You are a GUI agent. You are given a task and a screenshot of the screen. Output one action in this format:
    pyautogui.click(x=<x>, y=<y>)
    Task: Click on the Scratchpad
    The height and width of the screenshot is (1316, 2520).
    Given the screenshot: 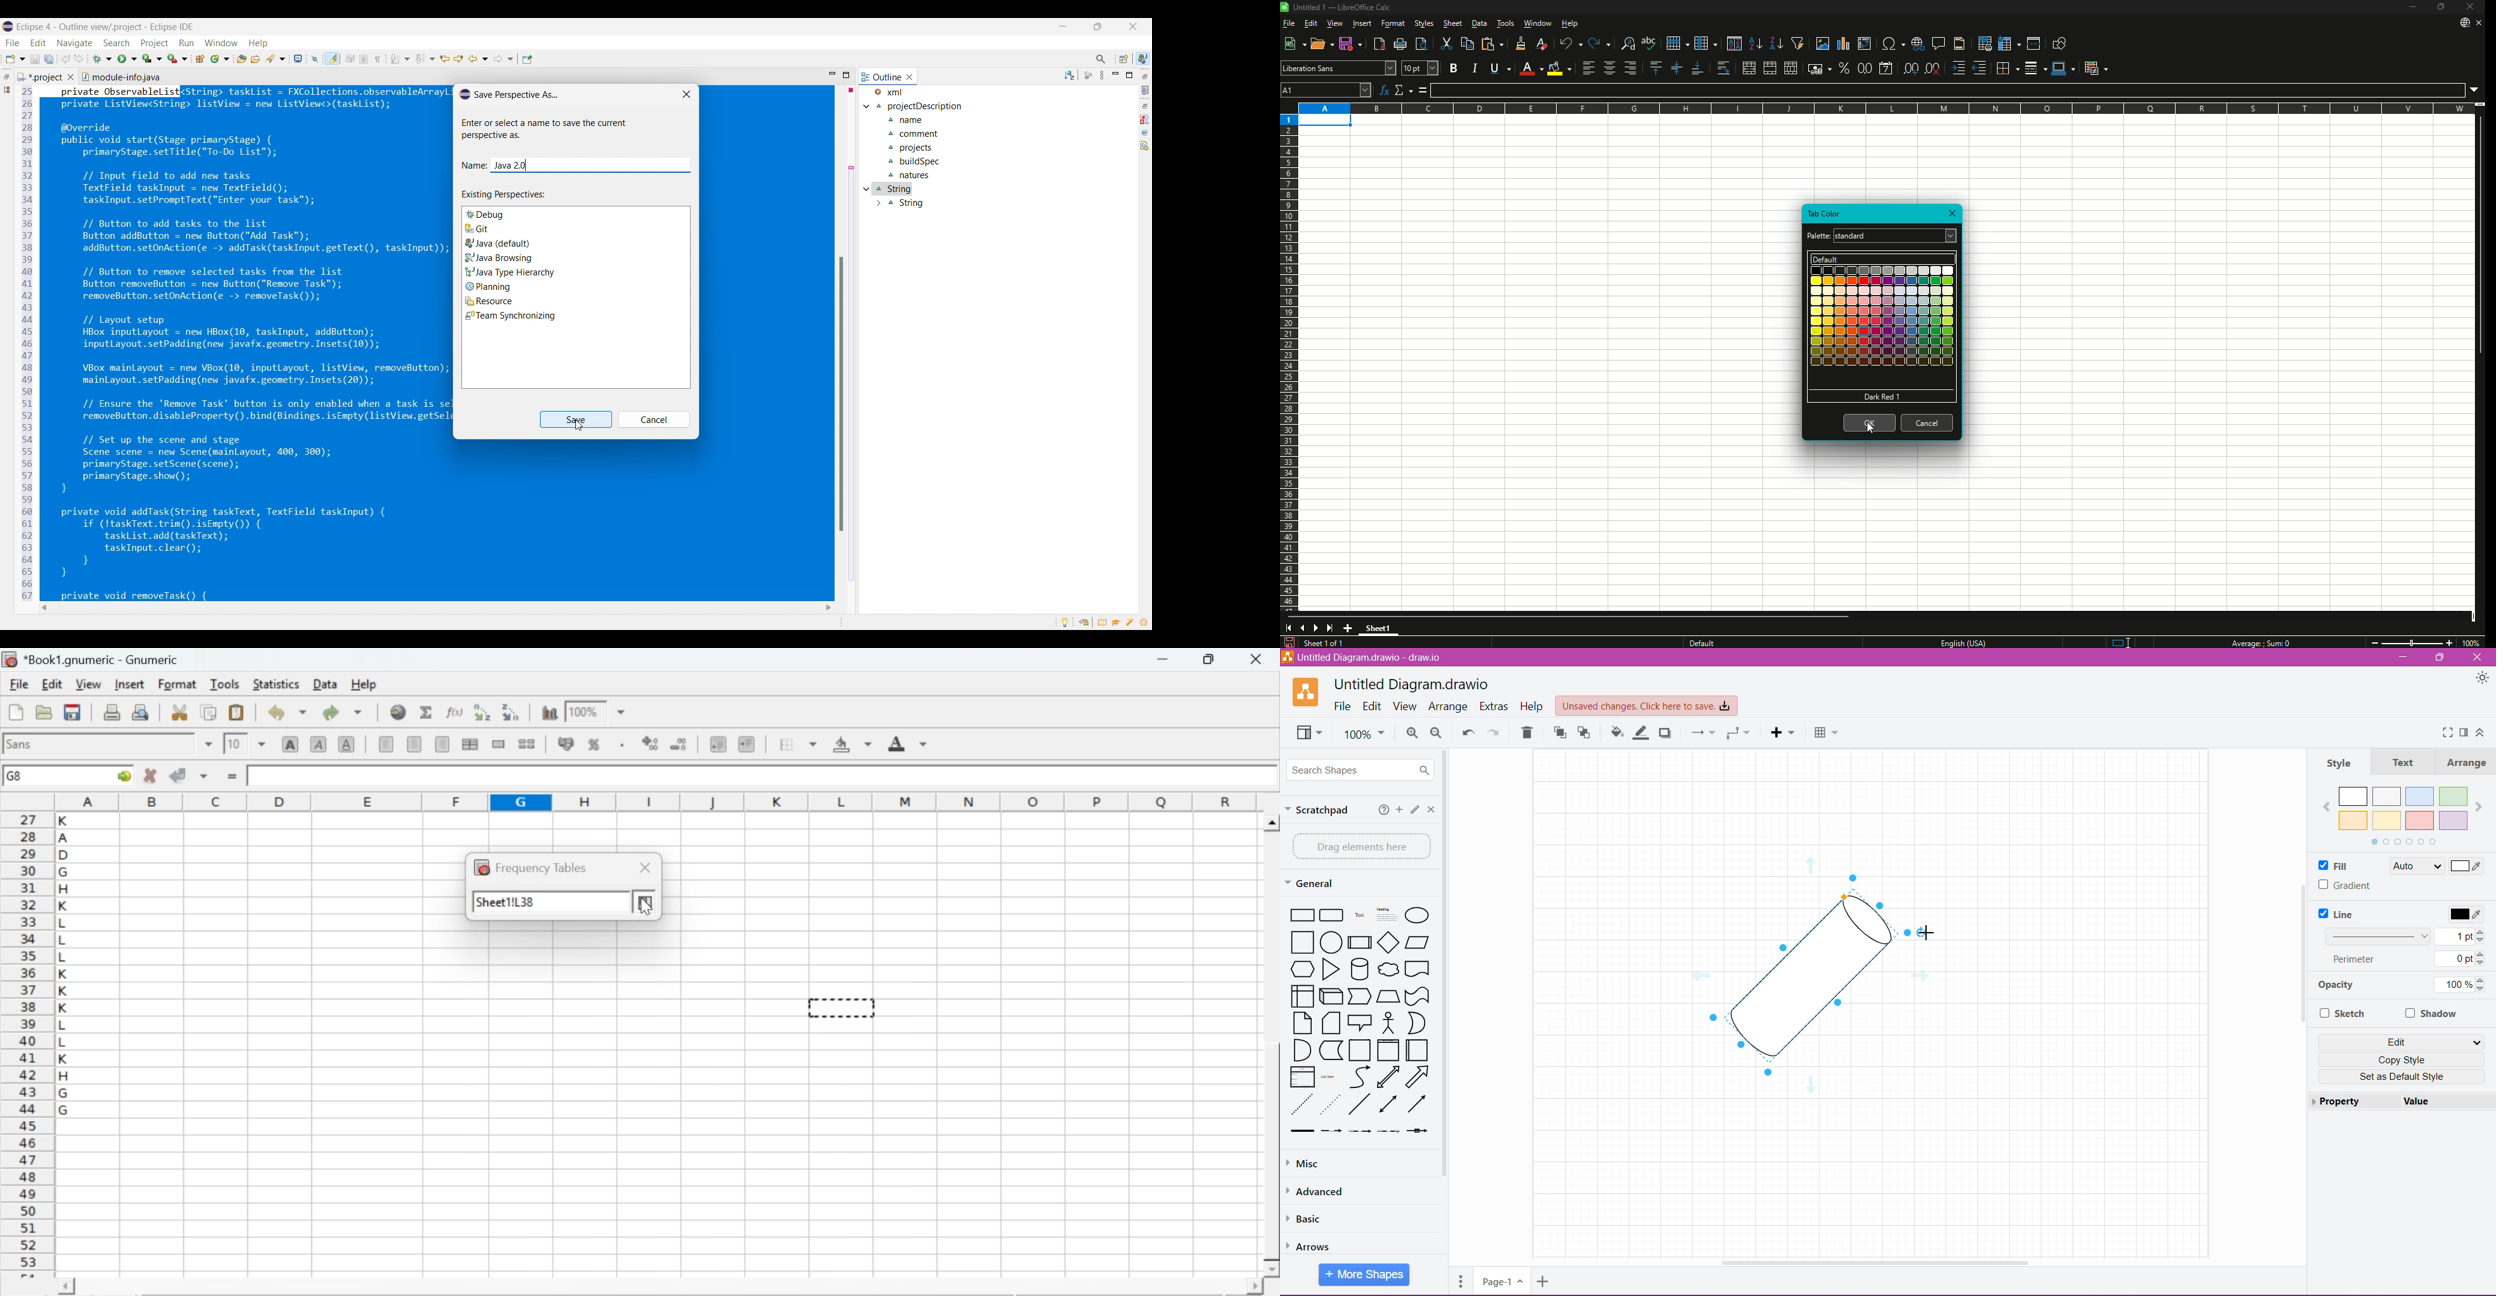 What is the action you would take?
    pyautogui.click(x=1321, y=811)
    